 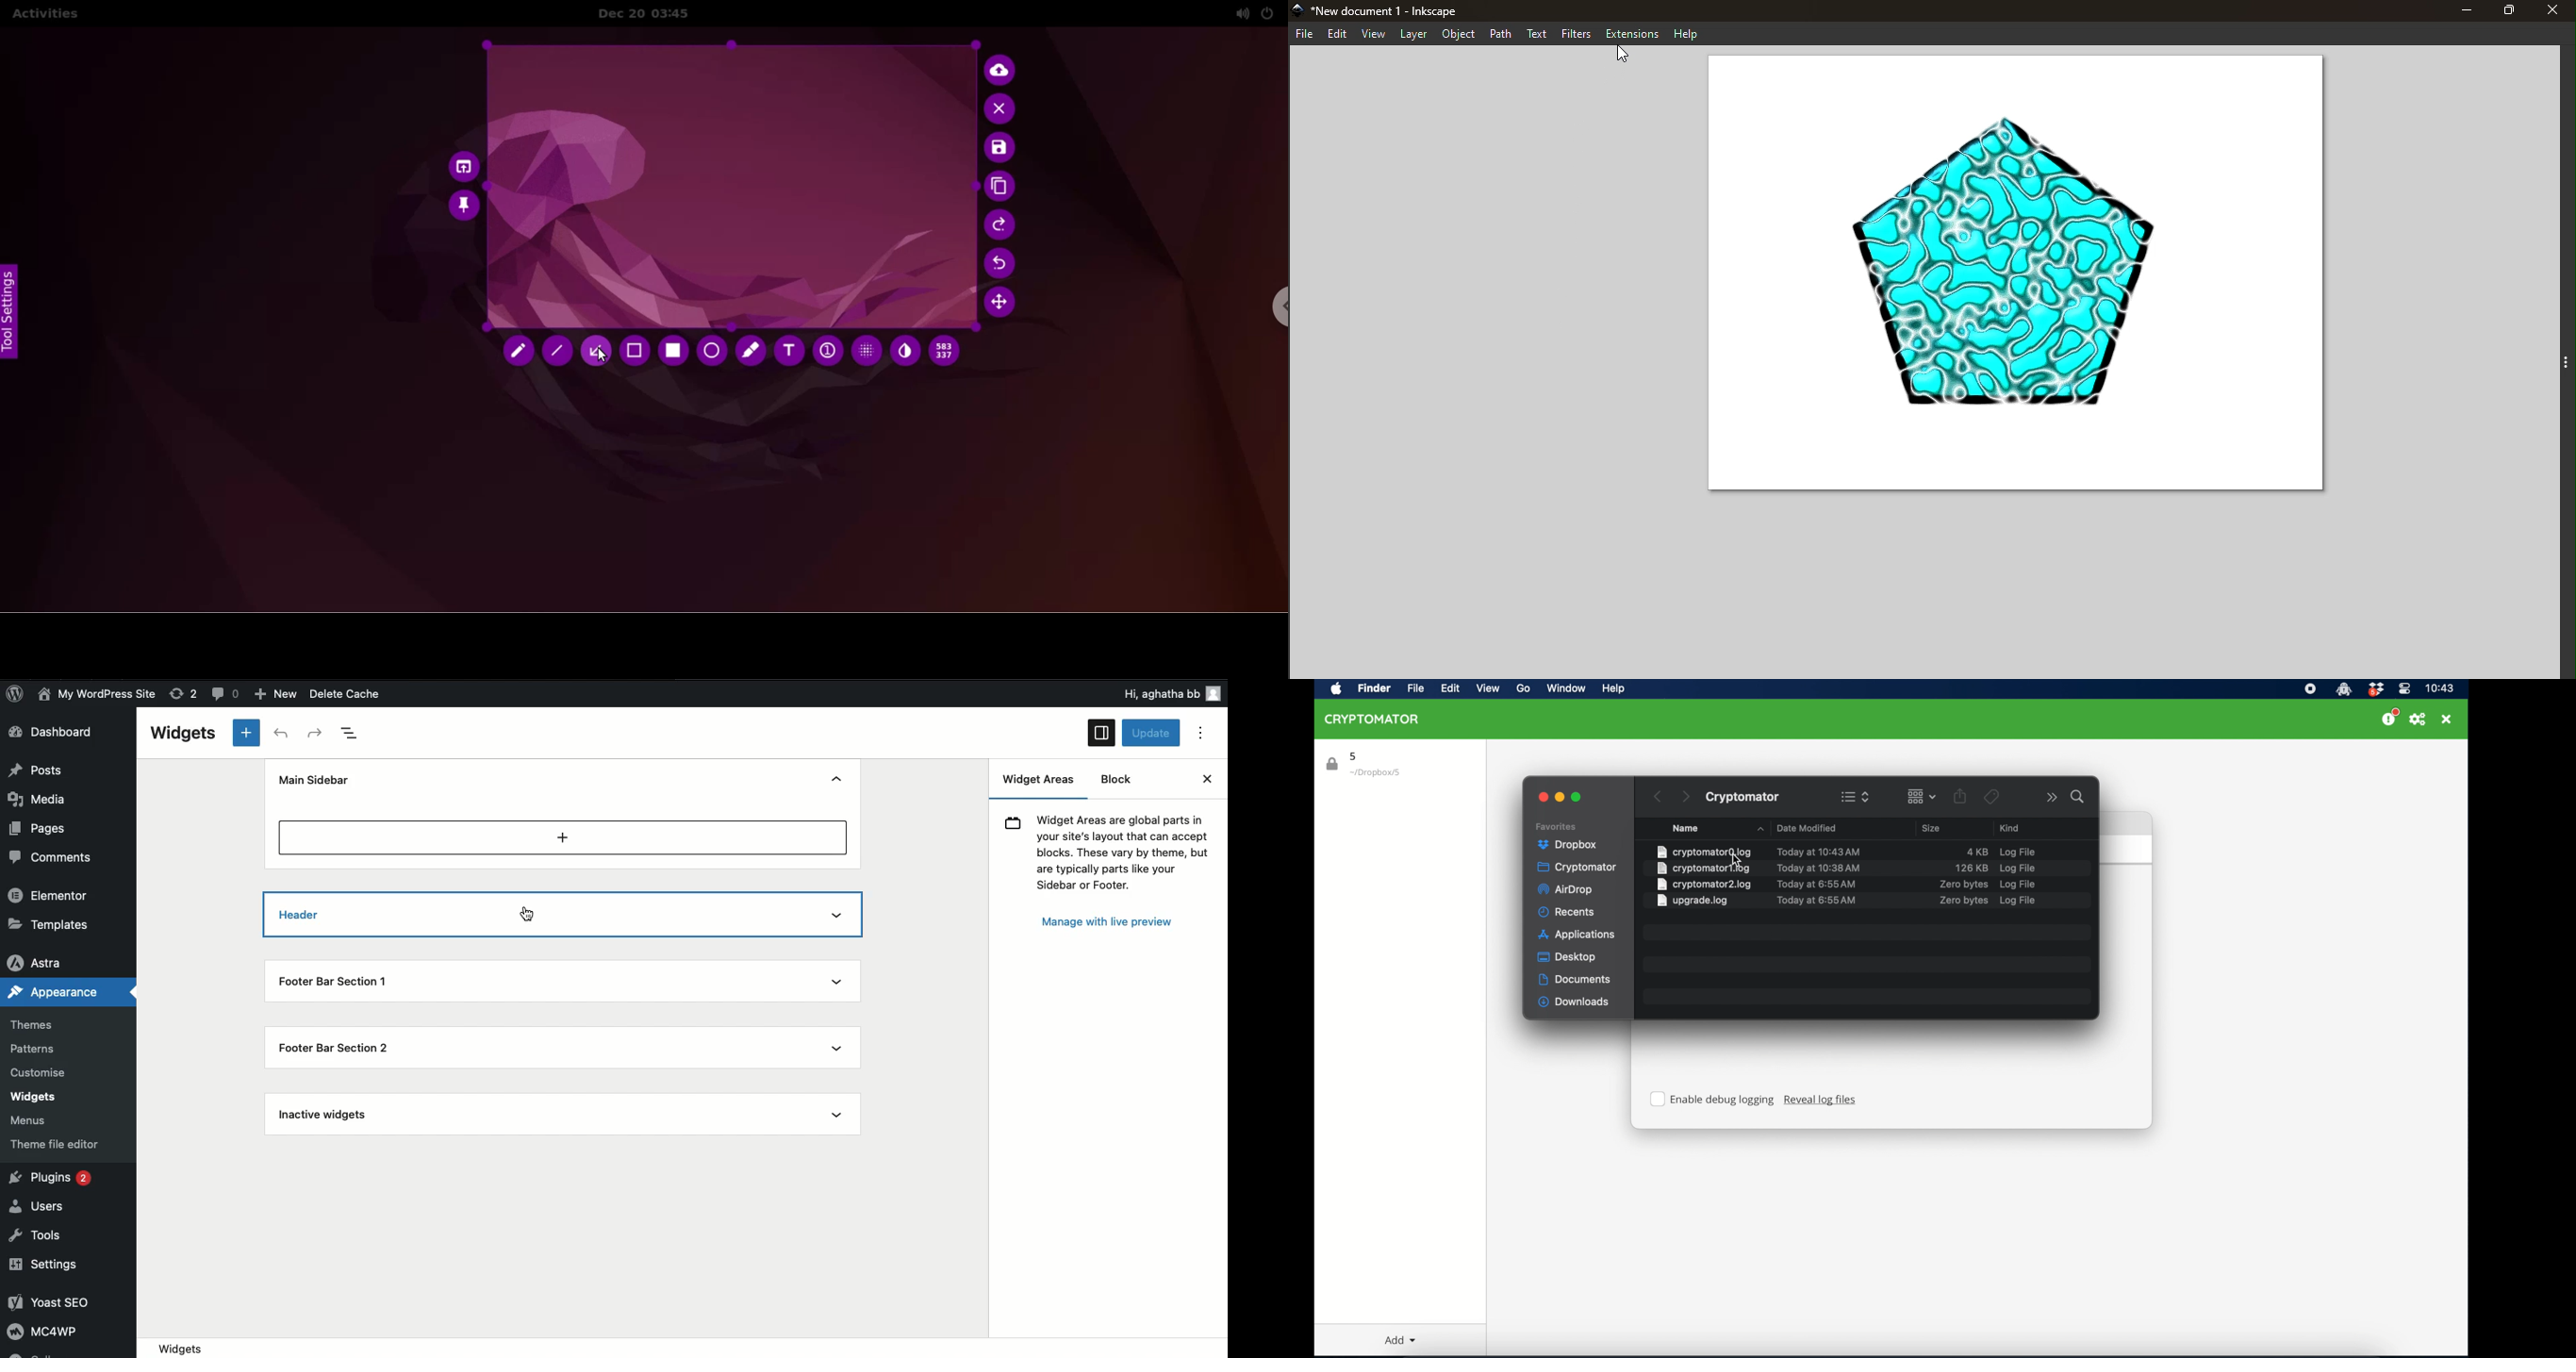 What do you see at coordinates (1354, 756) in the screenshot?
I see `5` at bounding box center [1354, 756].